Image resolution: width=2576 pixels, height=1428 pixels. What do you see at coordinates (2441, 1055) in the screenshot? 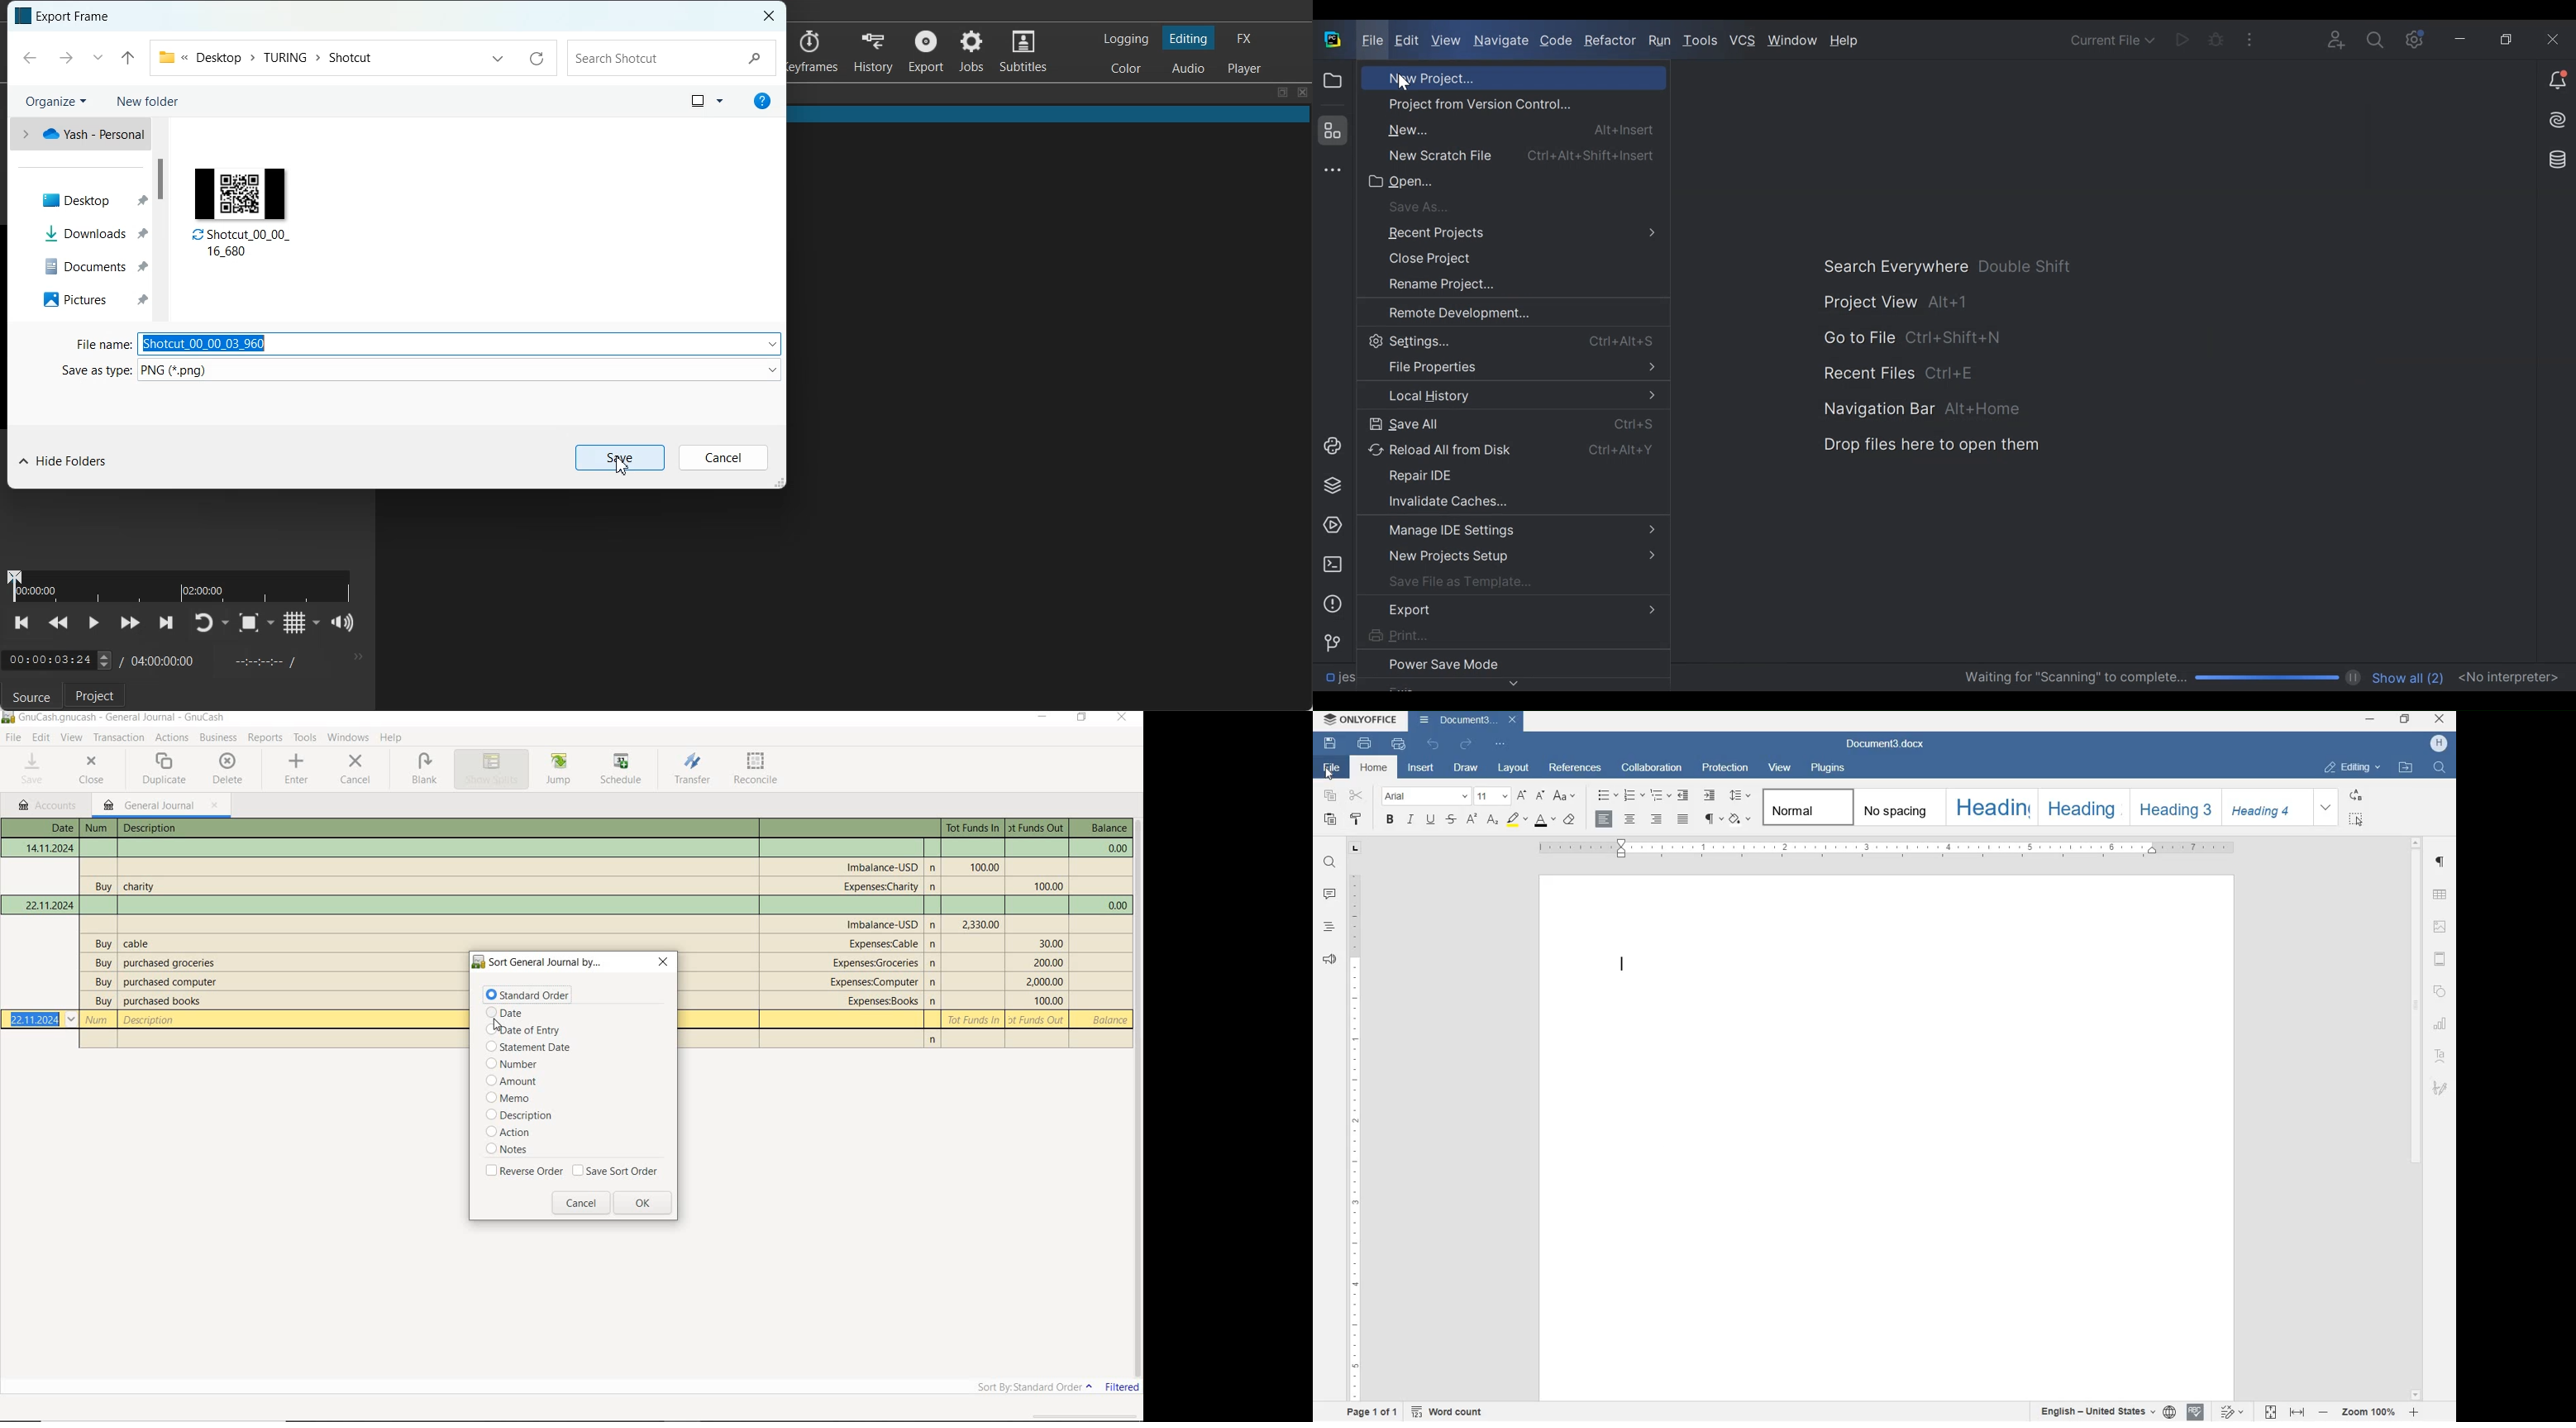
I see `TetArt Settings` at bounding box center [2441, 1055].